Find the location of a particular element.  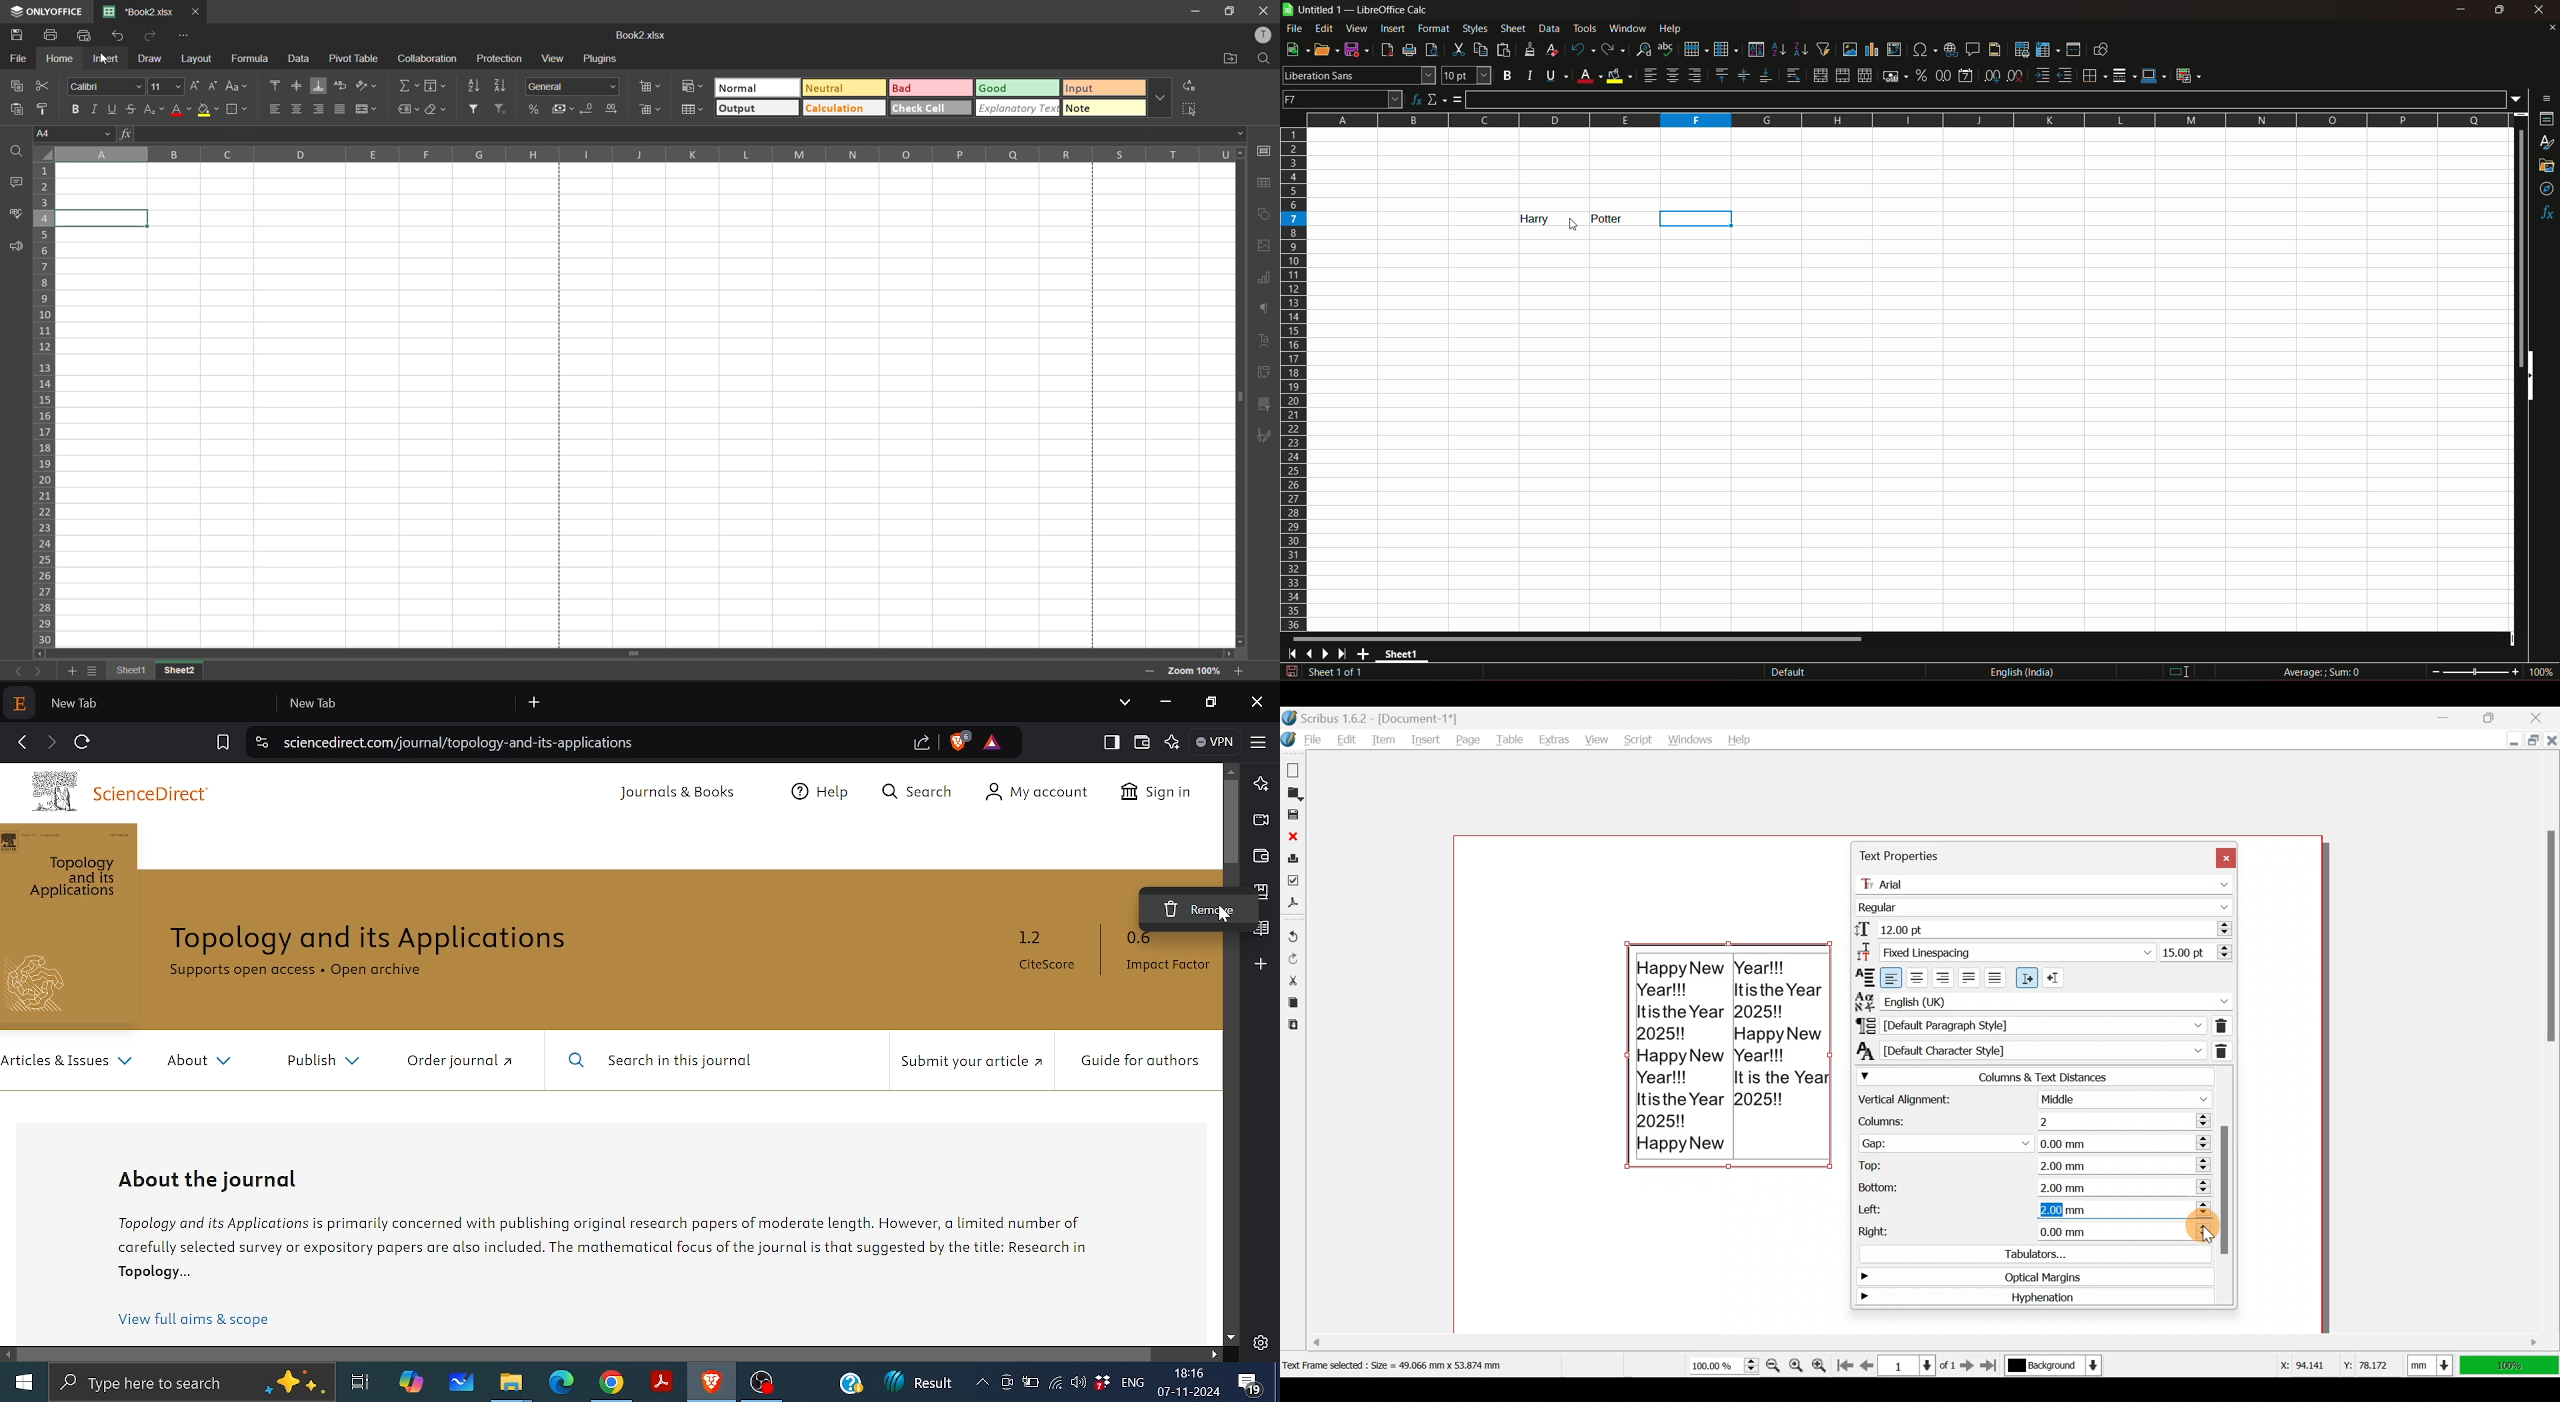

insert is located at coordinates (107, 59).